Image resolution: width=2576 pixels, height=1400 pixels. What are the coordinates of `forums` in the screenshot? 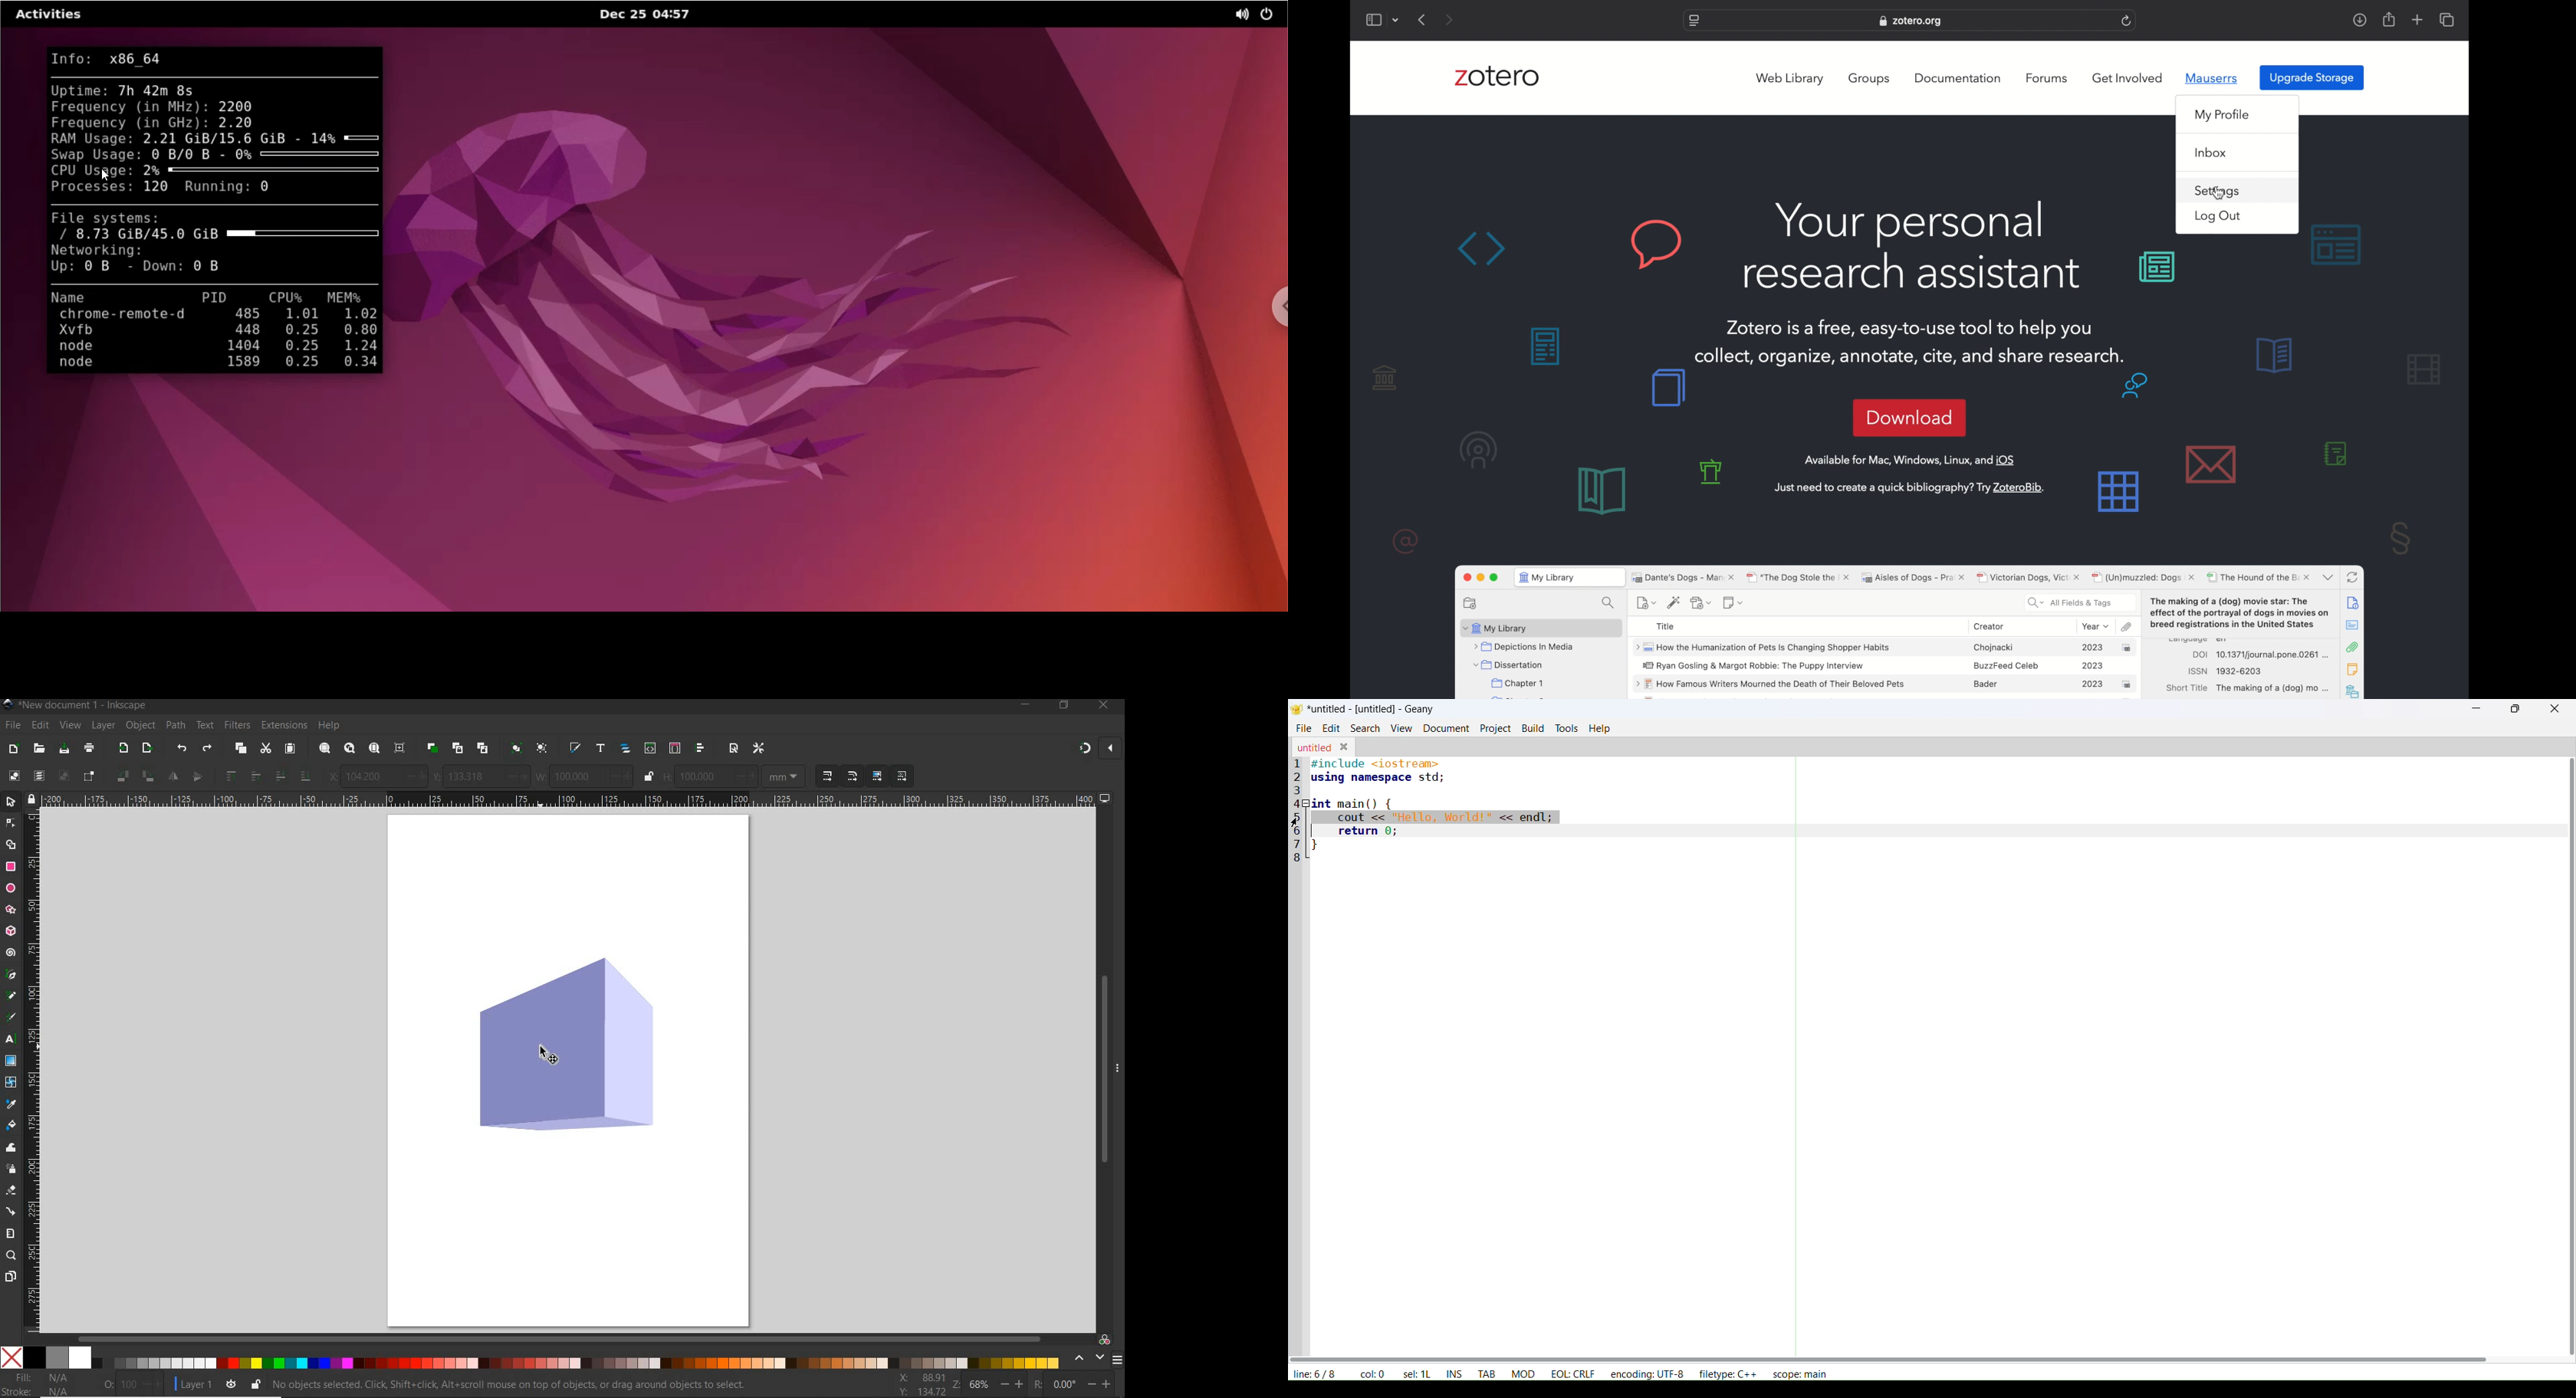 It's located at (2047, 78).